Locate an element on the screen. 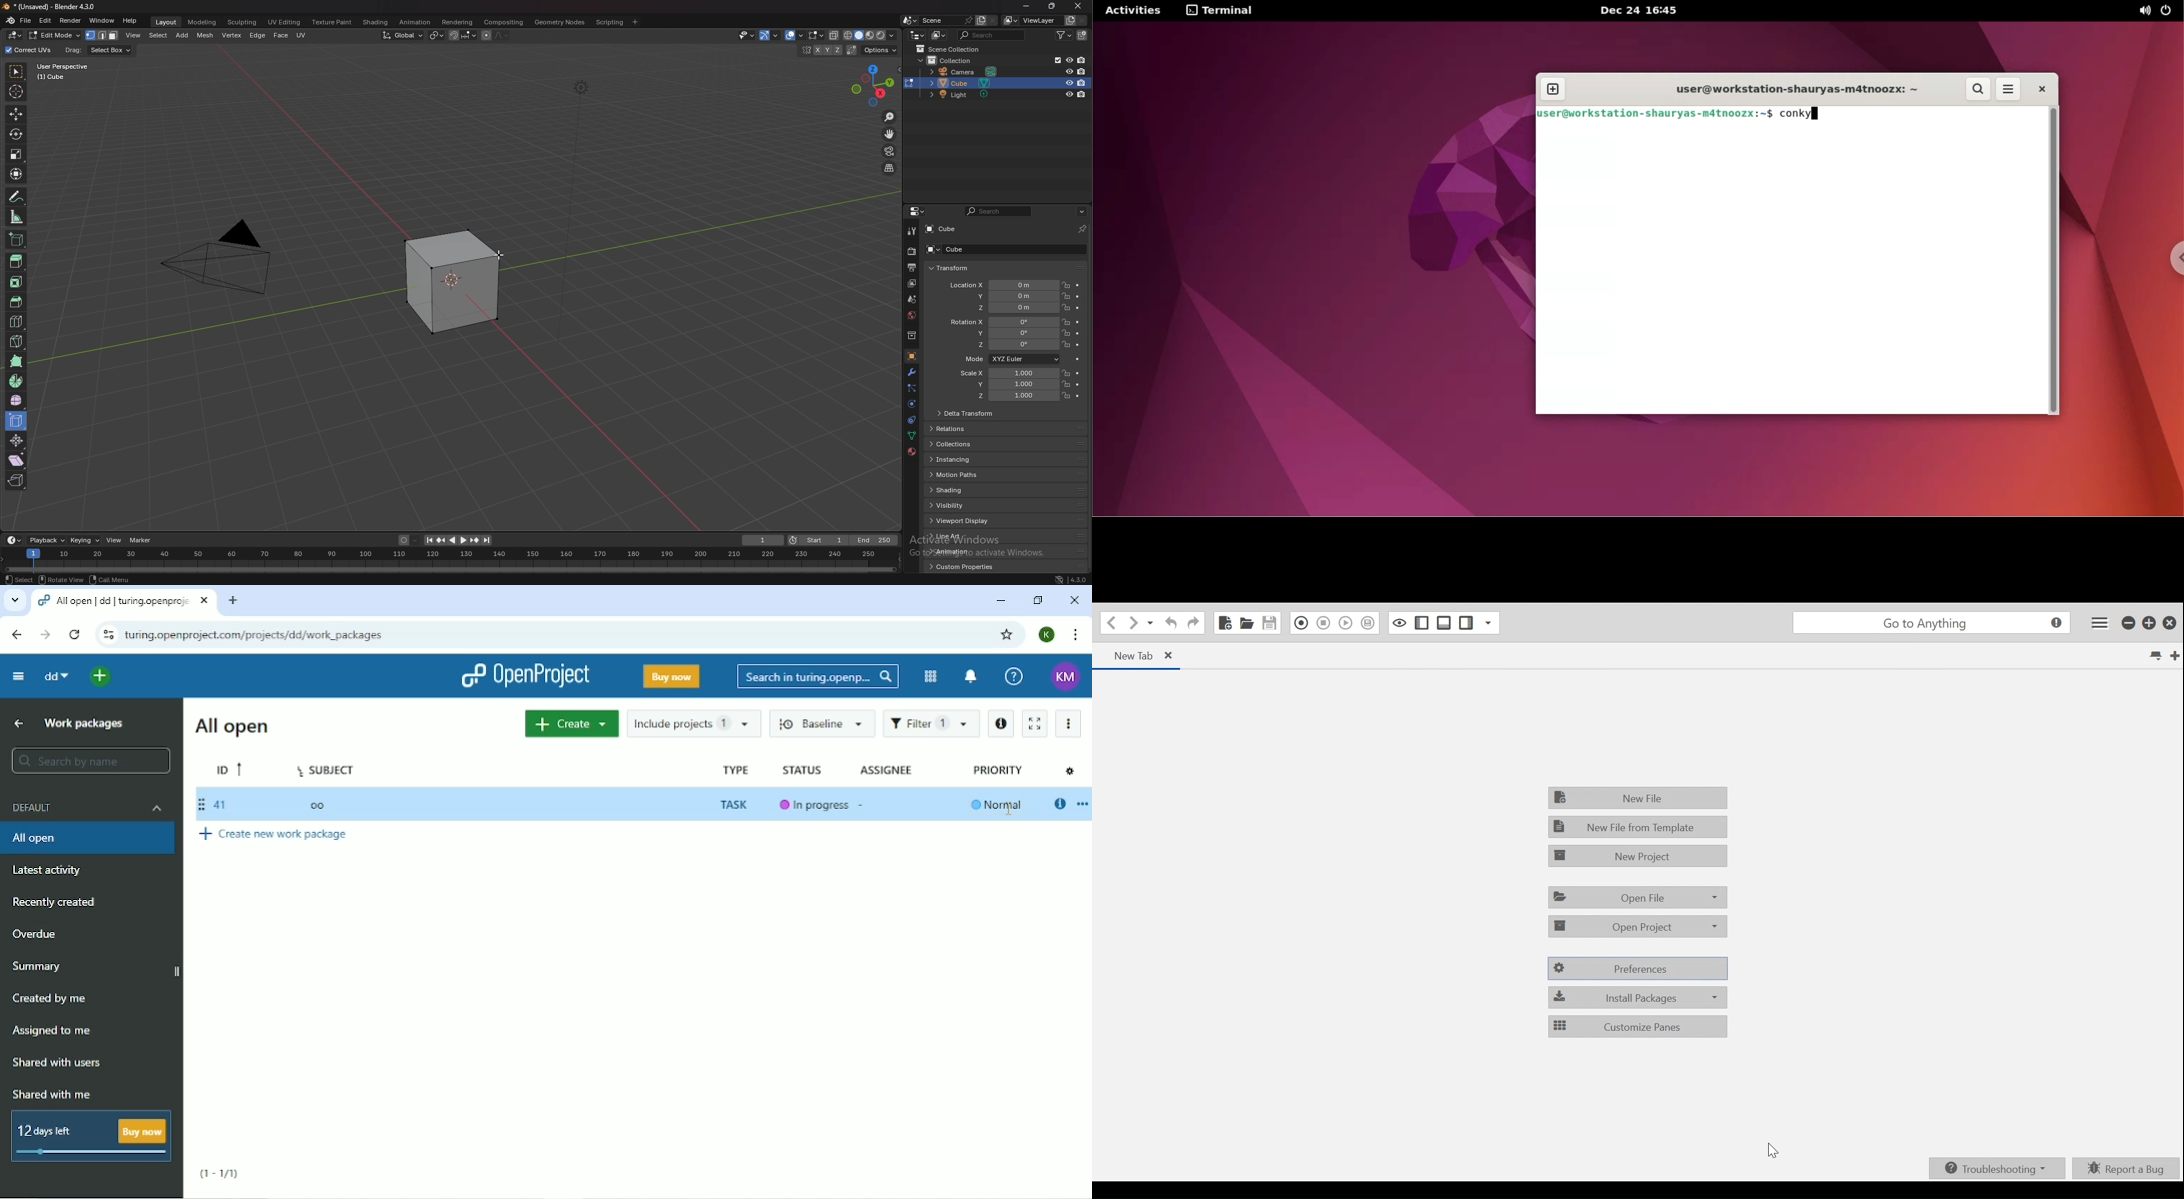 The height and width of the screenshot is (1204, 2184). toggle xray is located at coordinates (834, 35).